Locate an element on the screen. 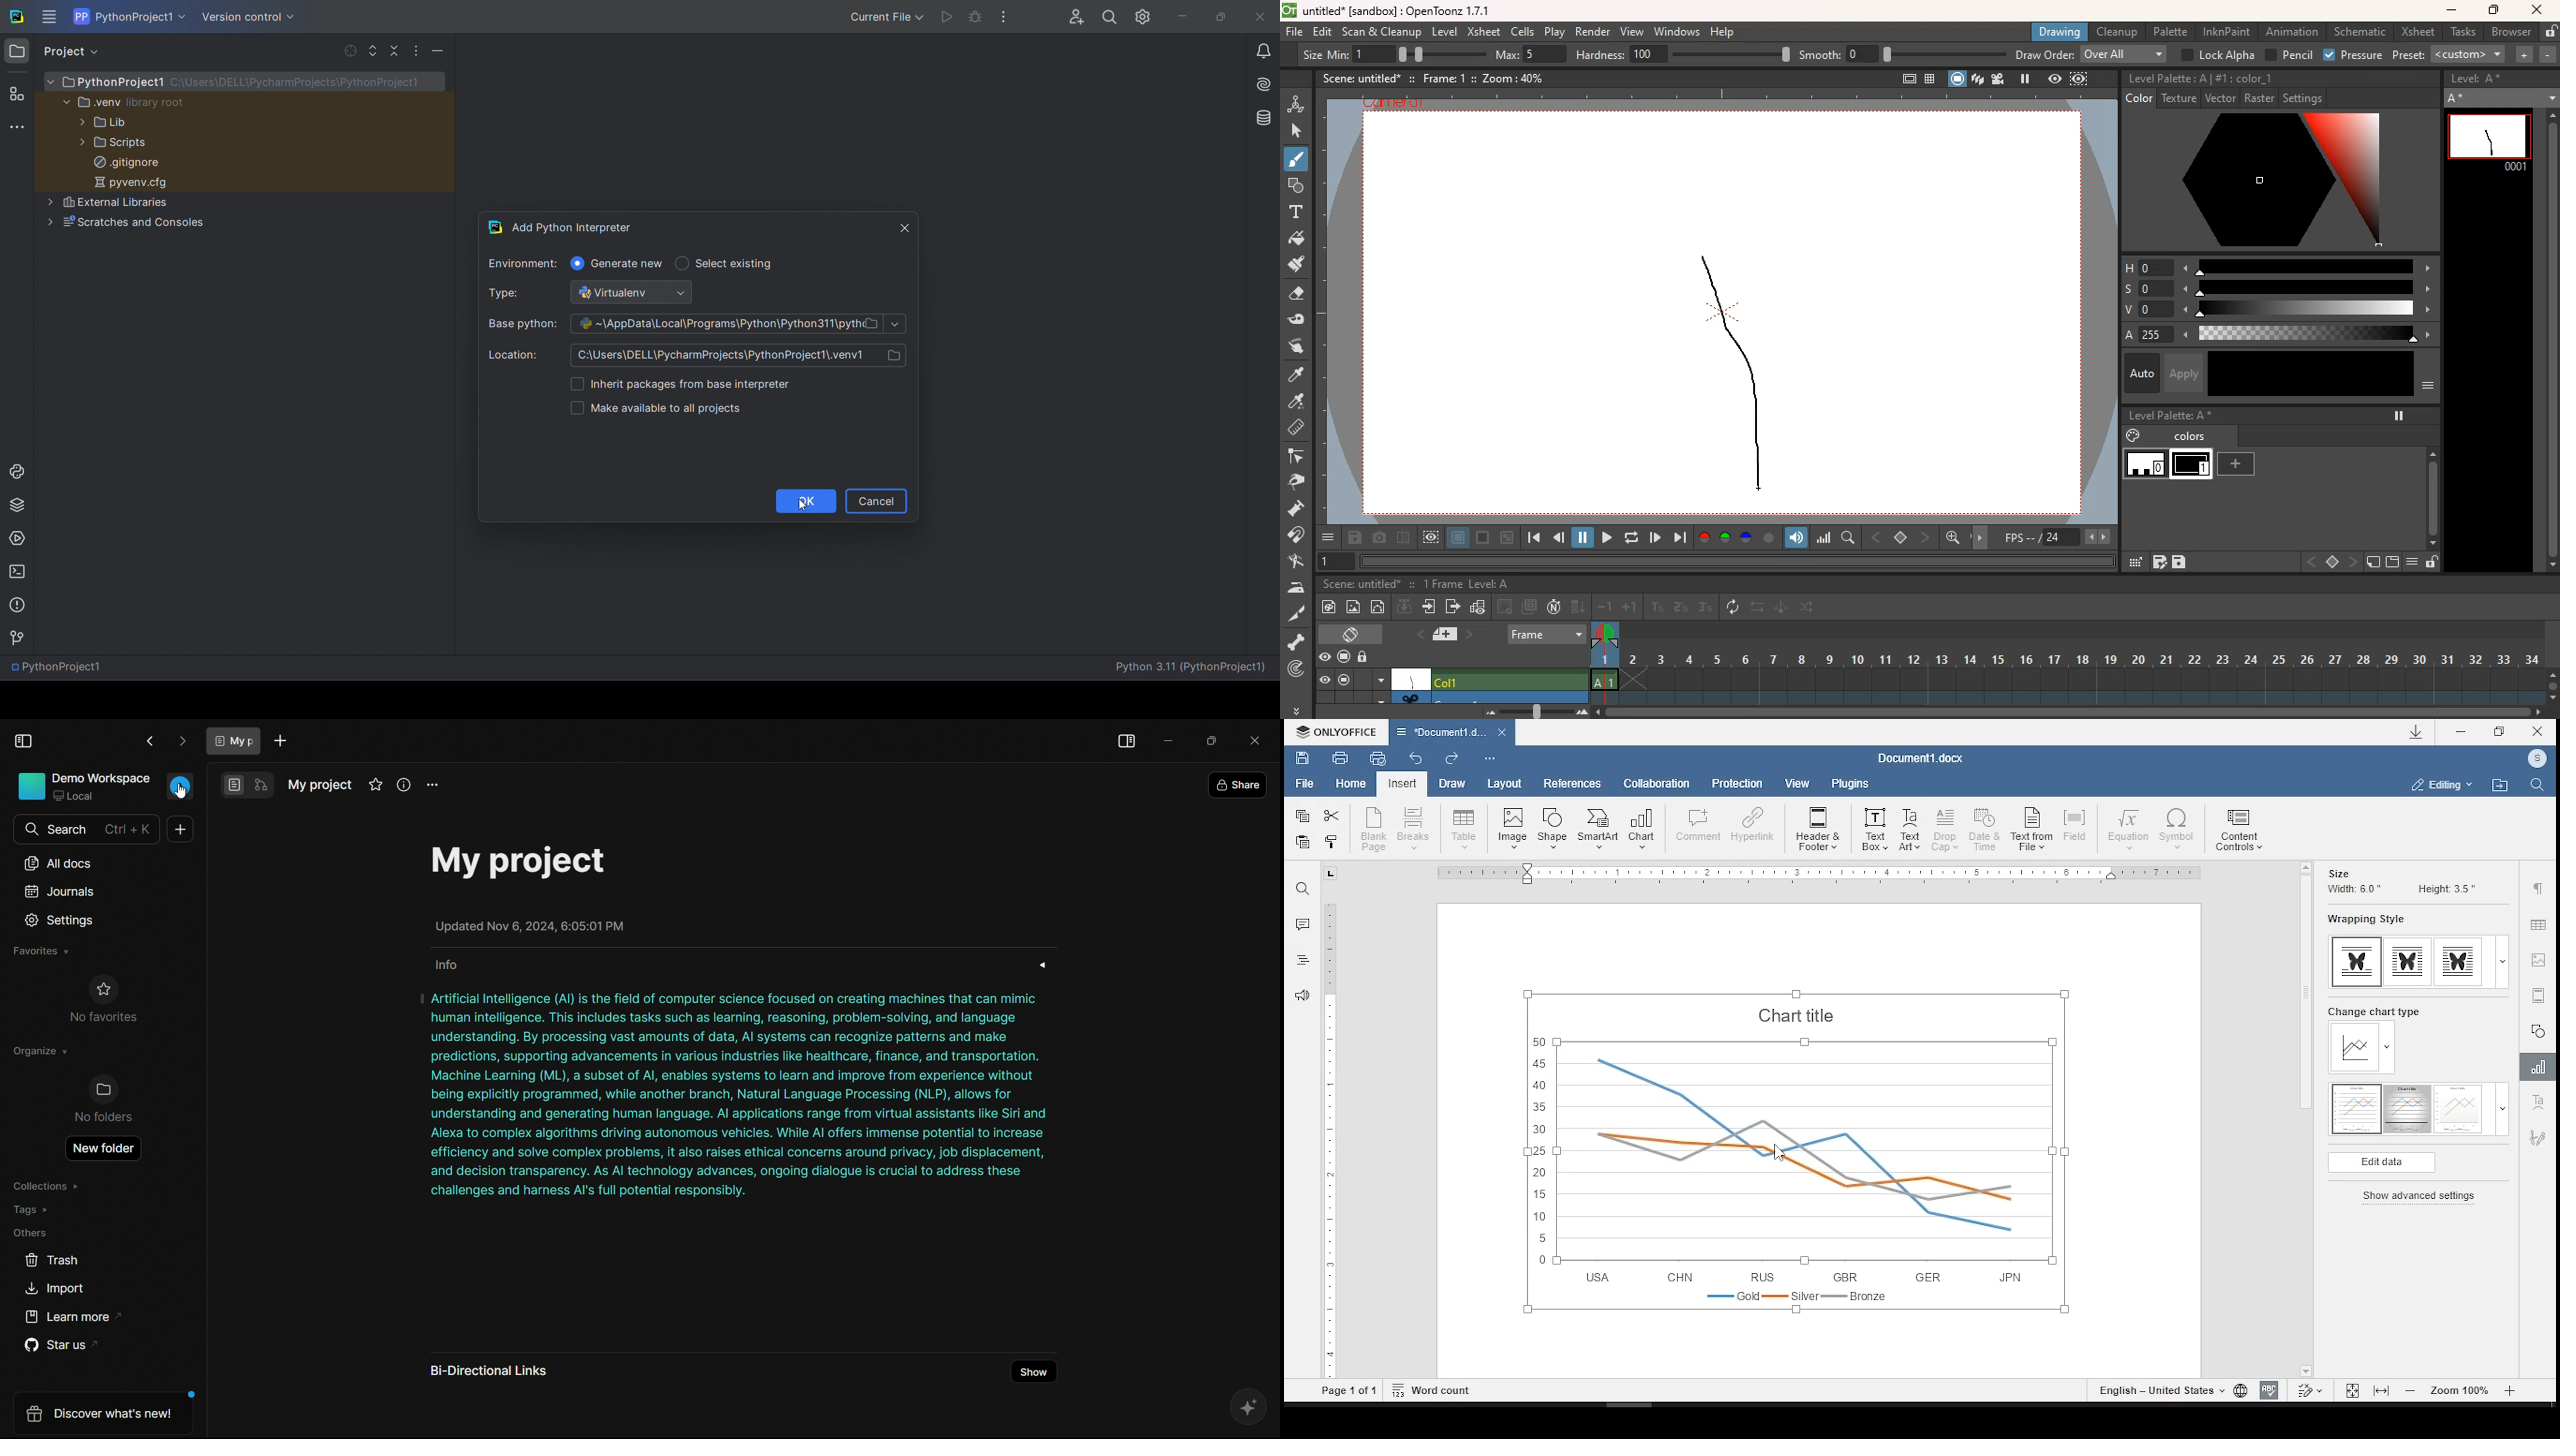  probleems is located at coordinates (19, 605).